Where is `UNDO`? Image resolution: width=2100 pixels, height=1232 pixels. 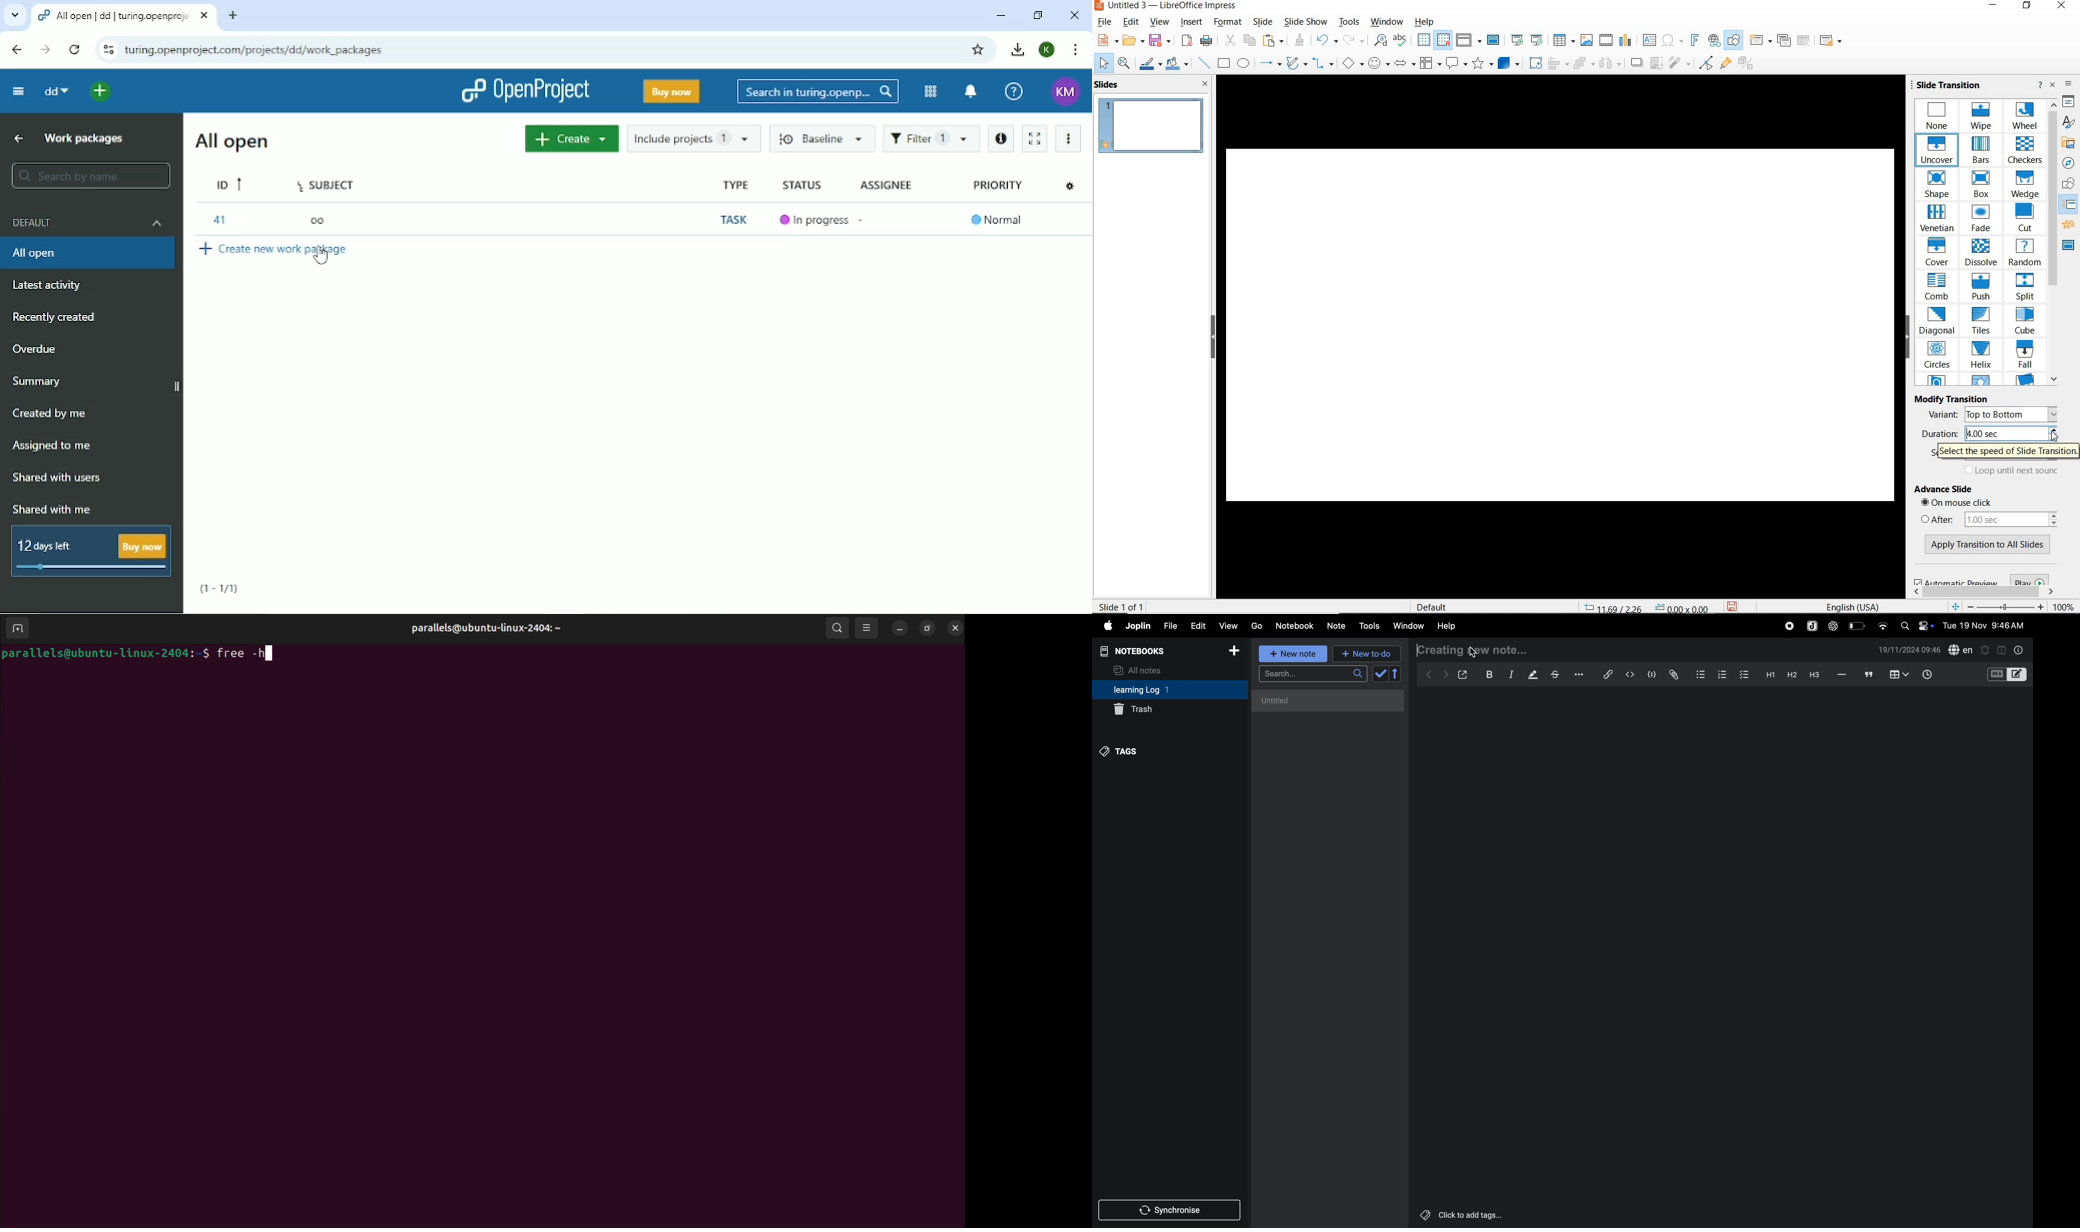 UNDO is located at coordinates (1328, 39).